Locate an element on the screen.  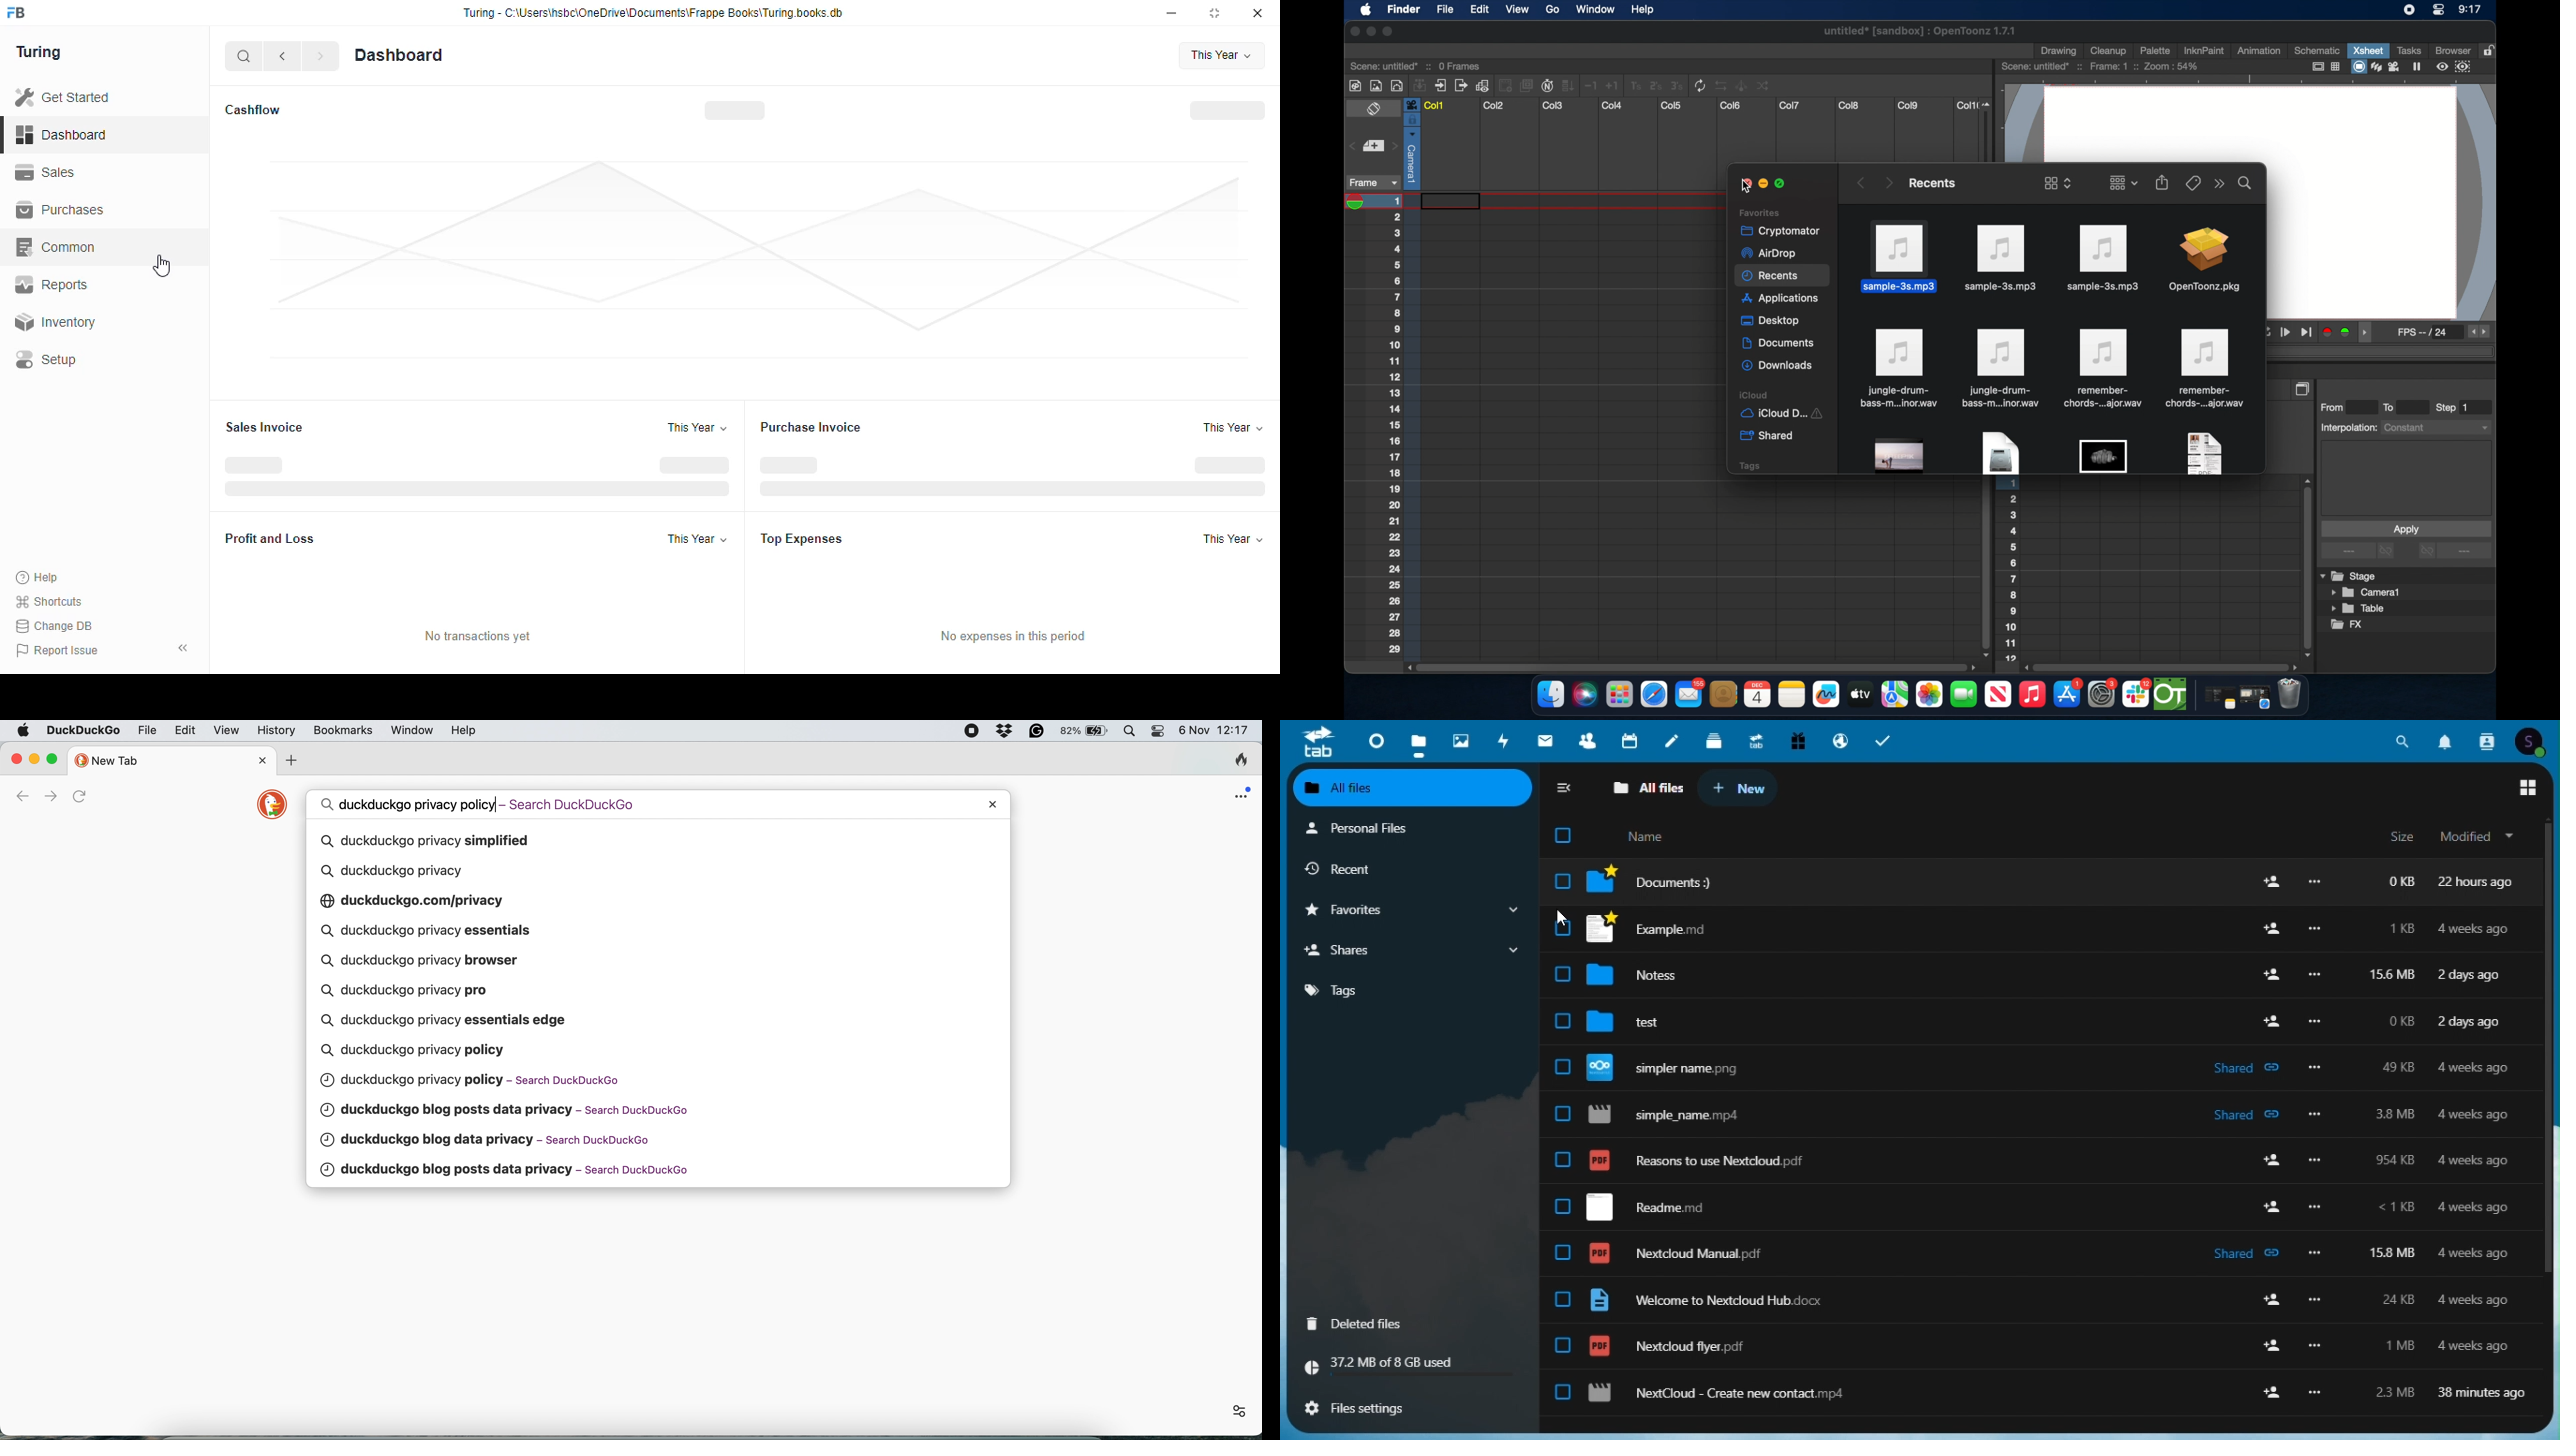
file is located at coordinates (149, 730).